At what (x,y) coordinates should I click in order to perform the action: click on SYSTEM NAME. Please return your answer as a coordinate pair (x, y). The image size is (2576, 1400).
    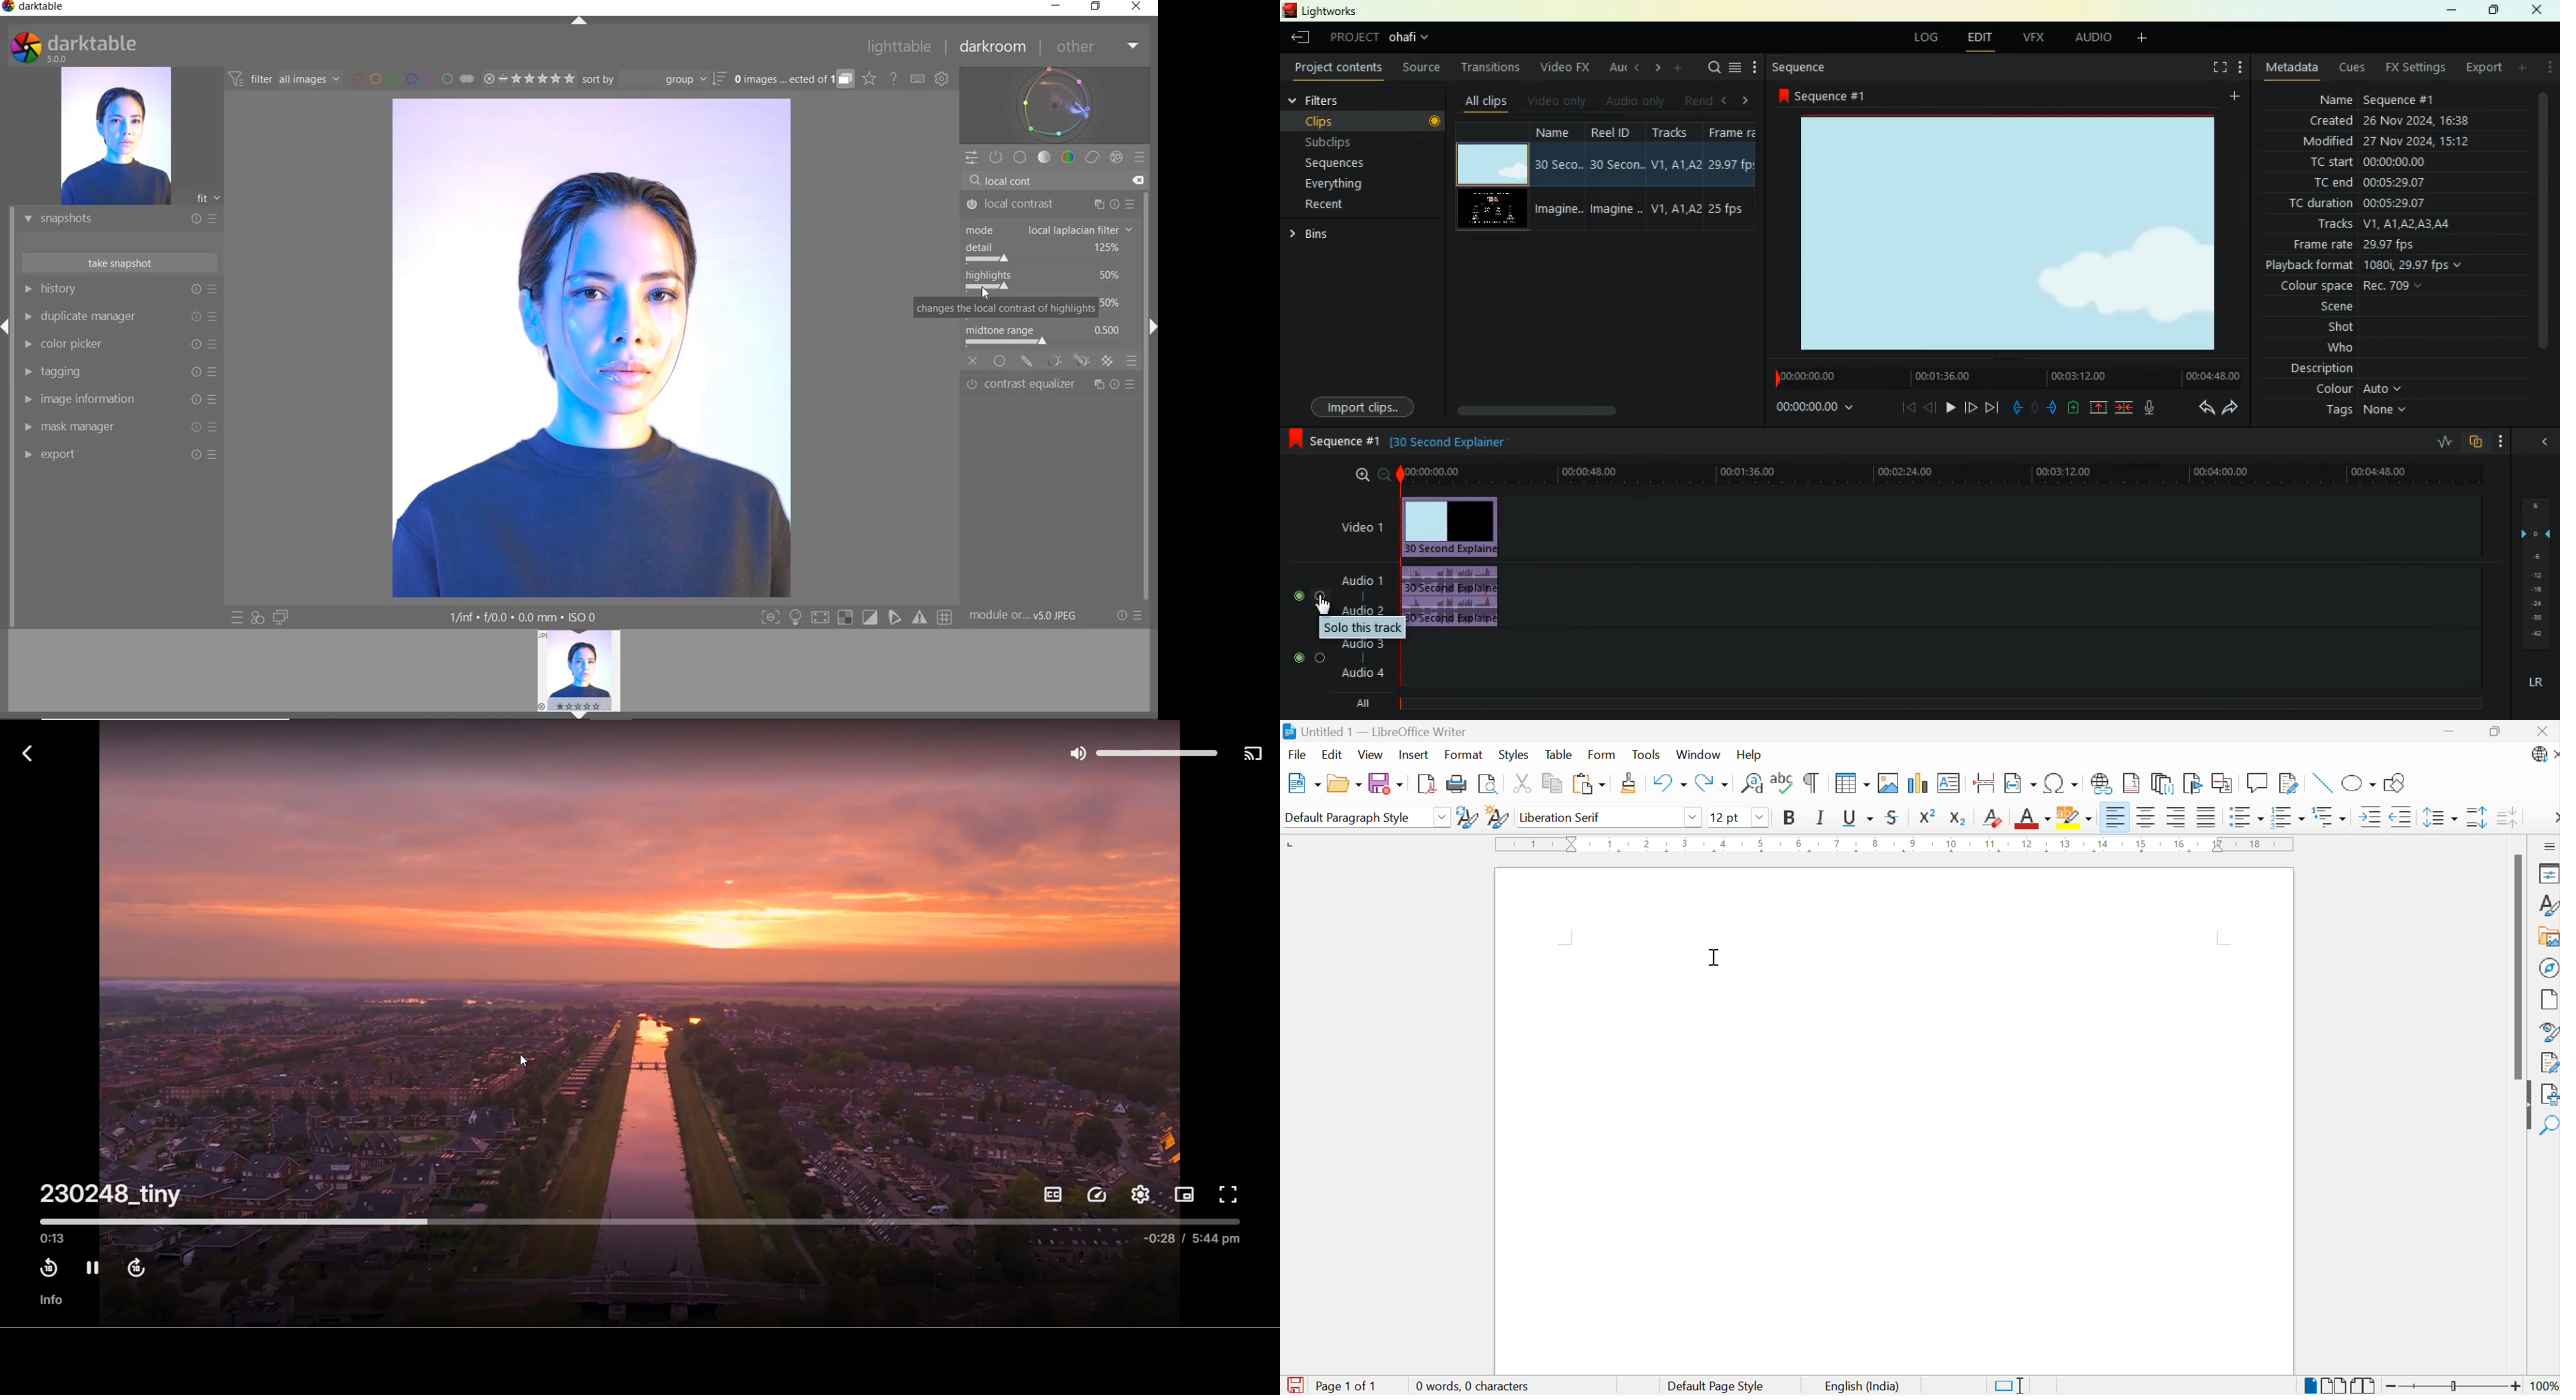
    Looking at the image, I should click on (36, 9).